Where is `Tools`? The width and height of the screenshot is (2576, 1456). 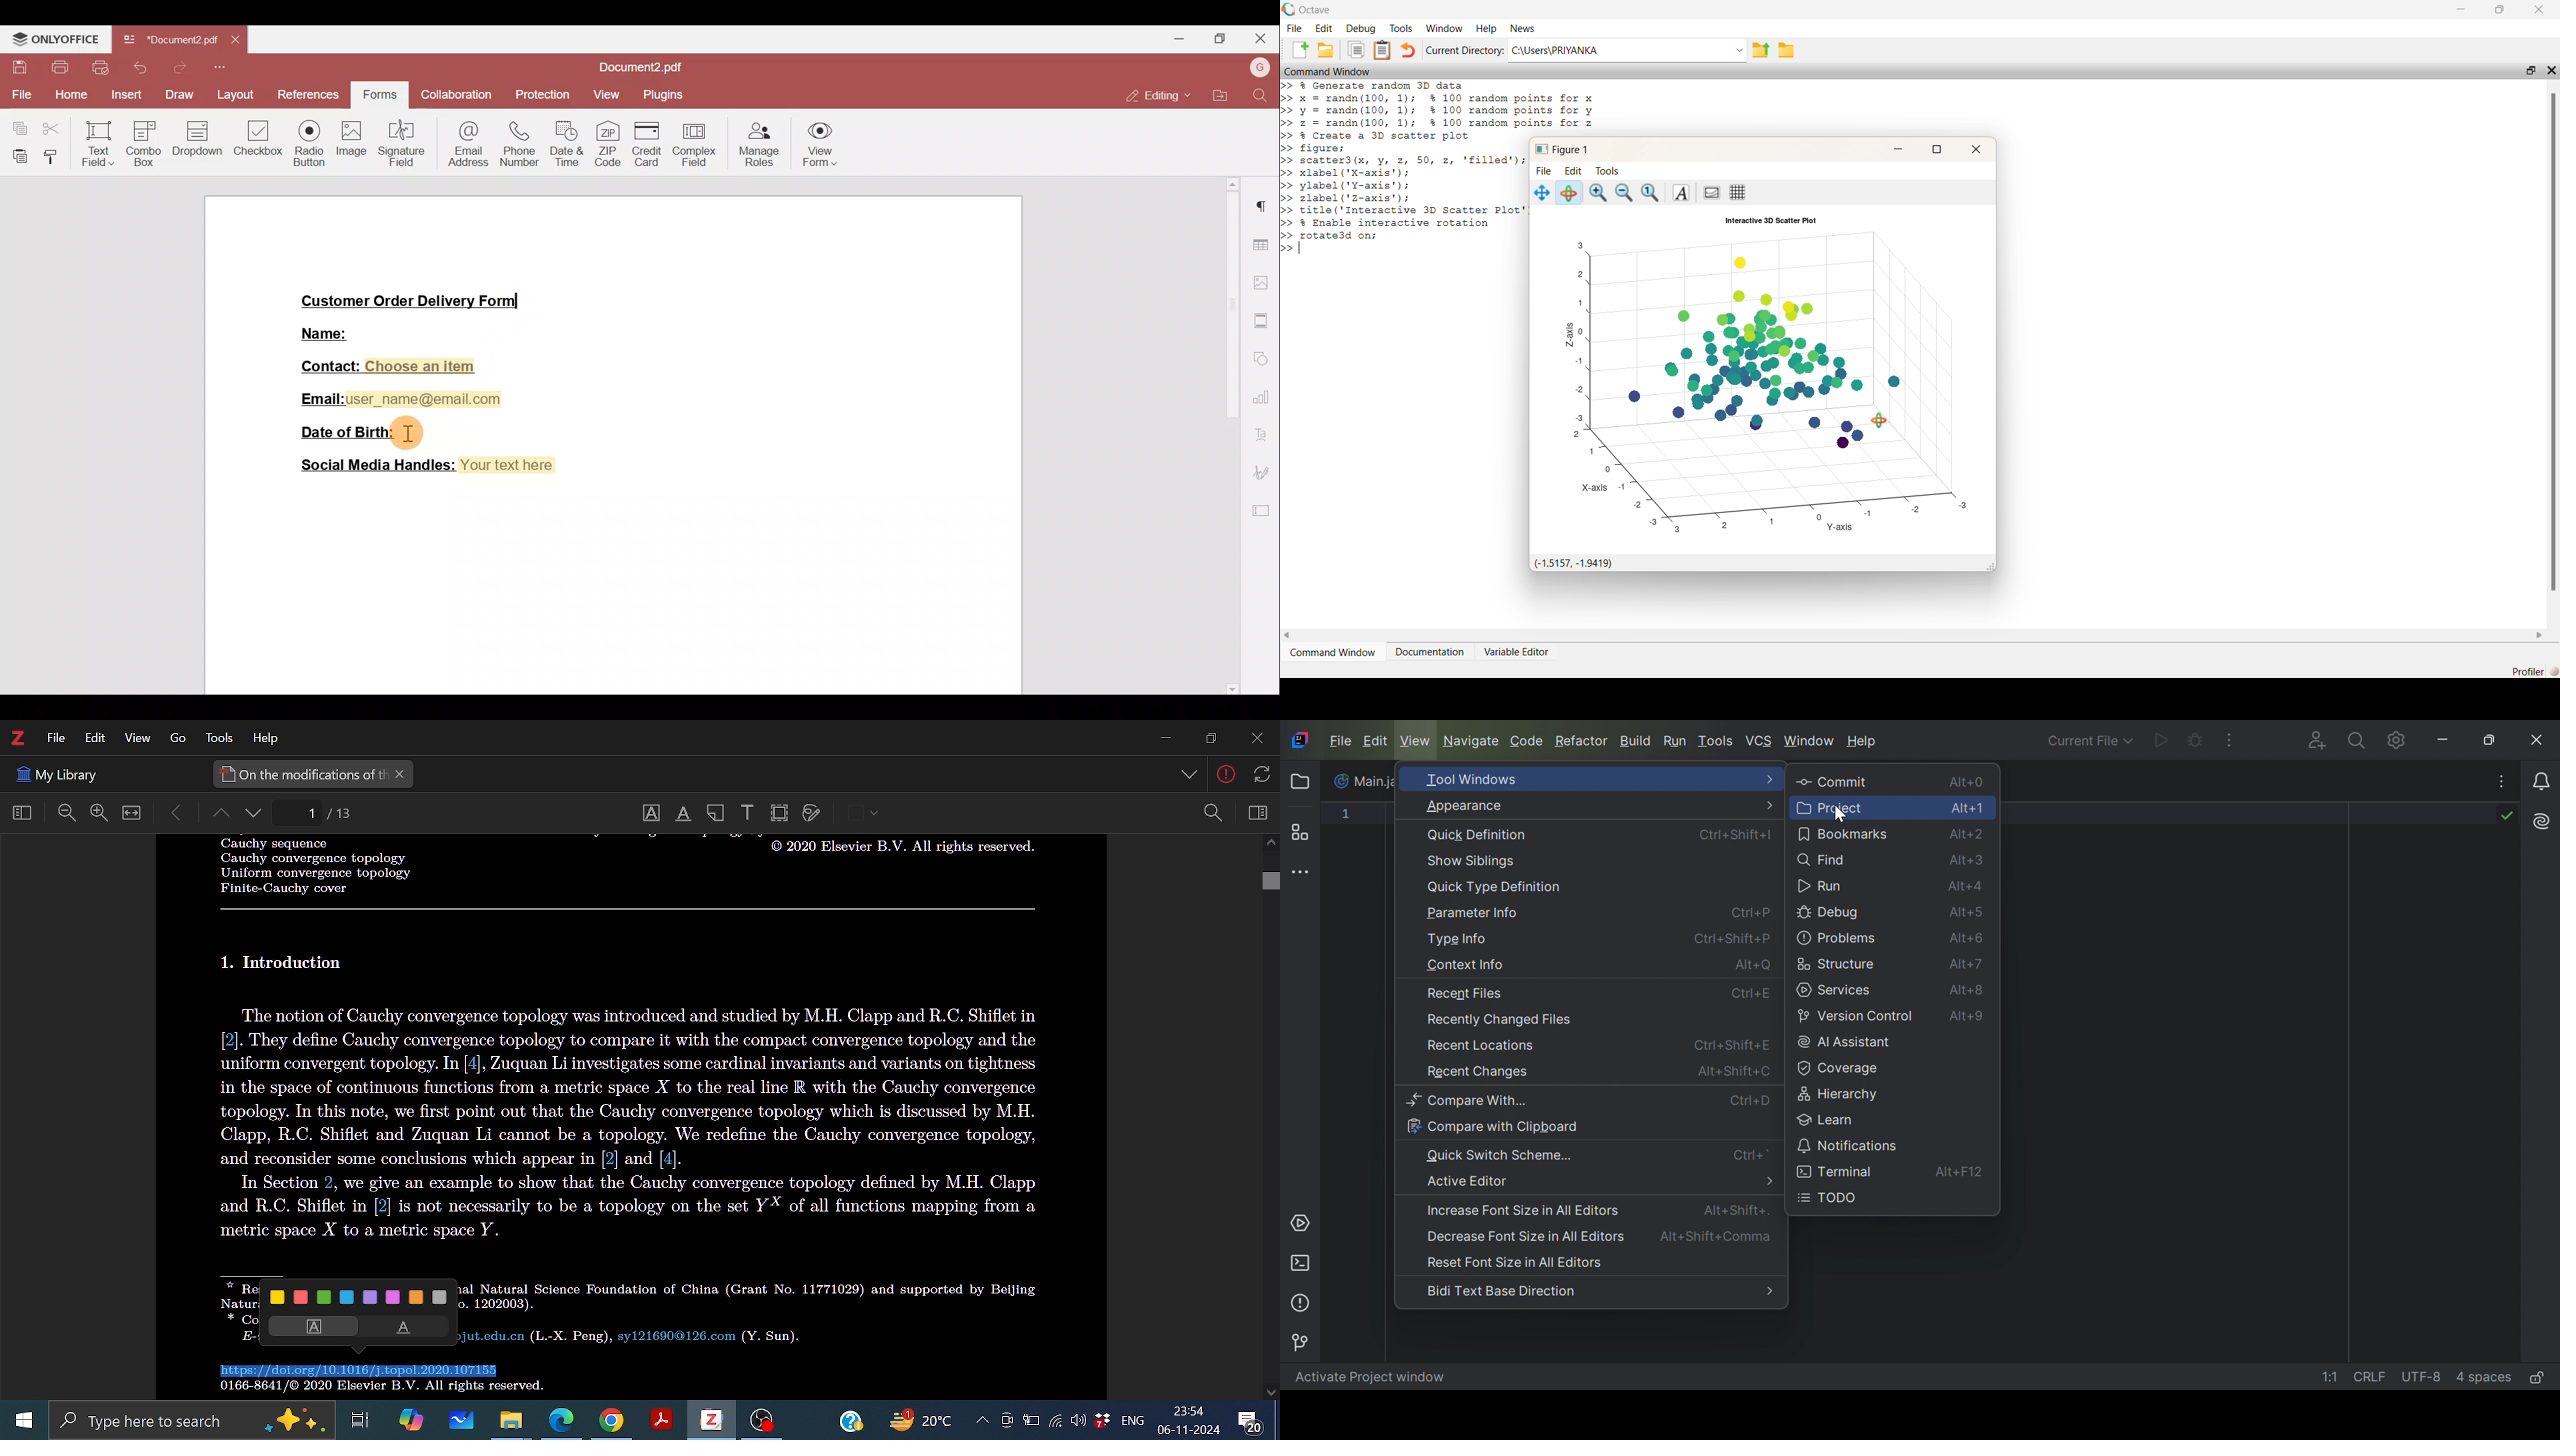 Tools is located at coordinates (1401, 29).